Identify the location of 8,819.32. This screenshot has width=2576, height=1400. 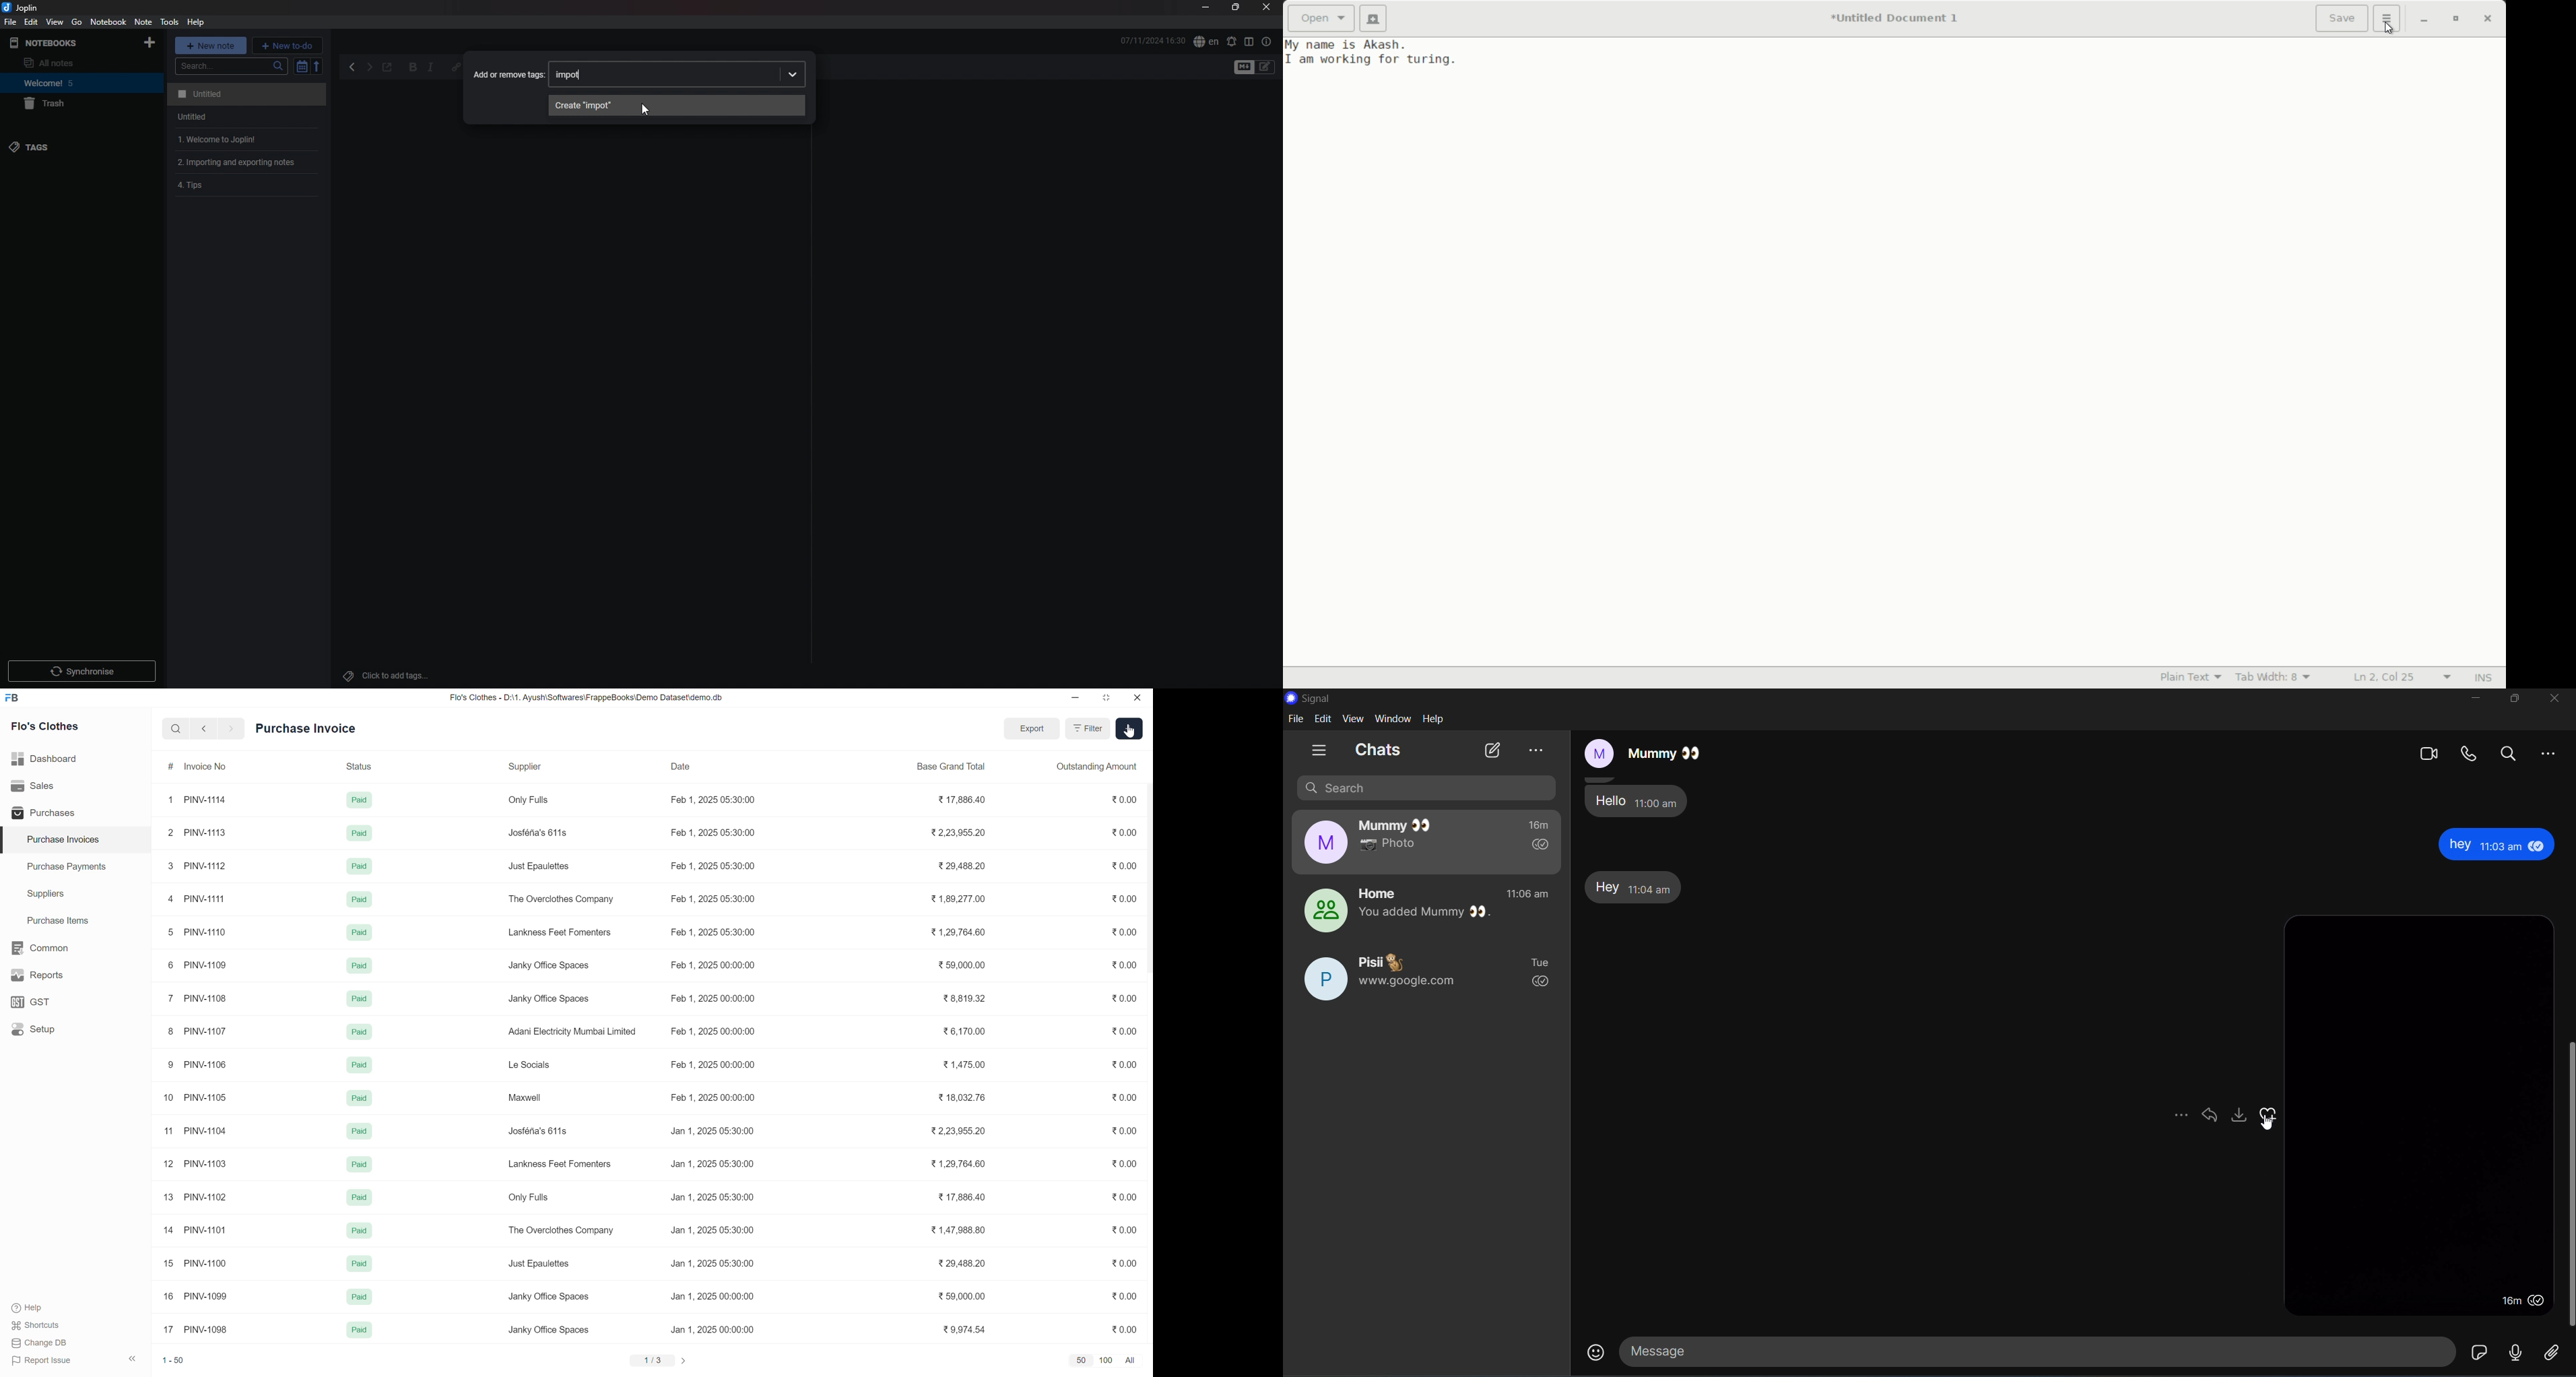
(965, 999).